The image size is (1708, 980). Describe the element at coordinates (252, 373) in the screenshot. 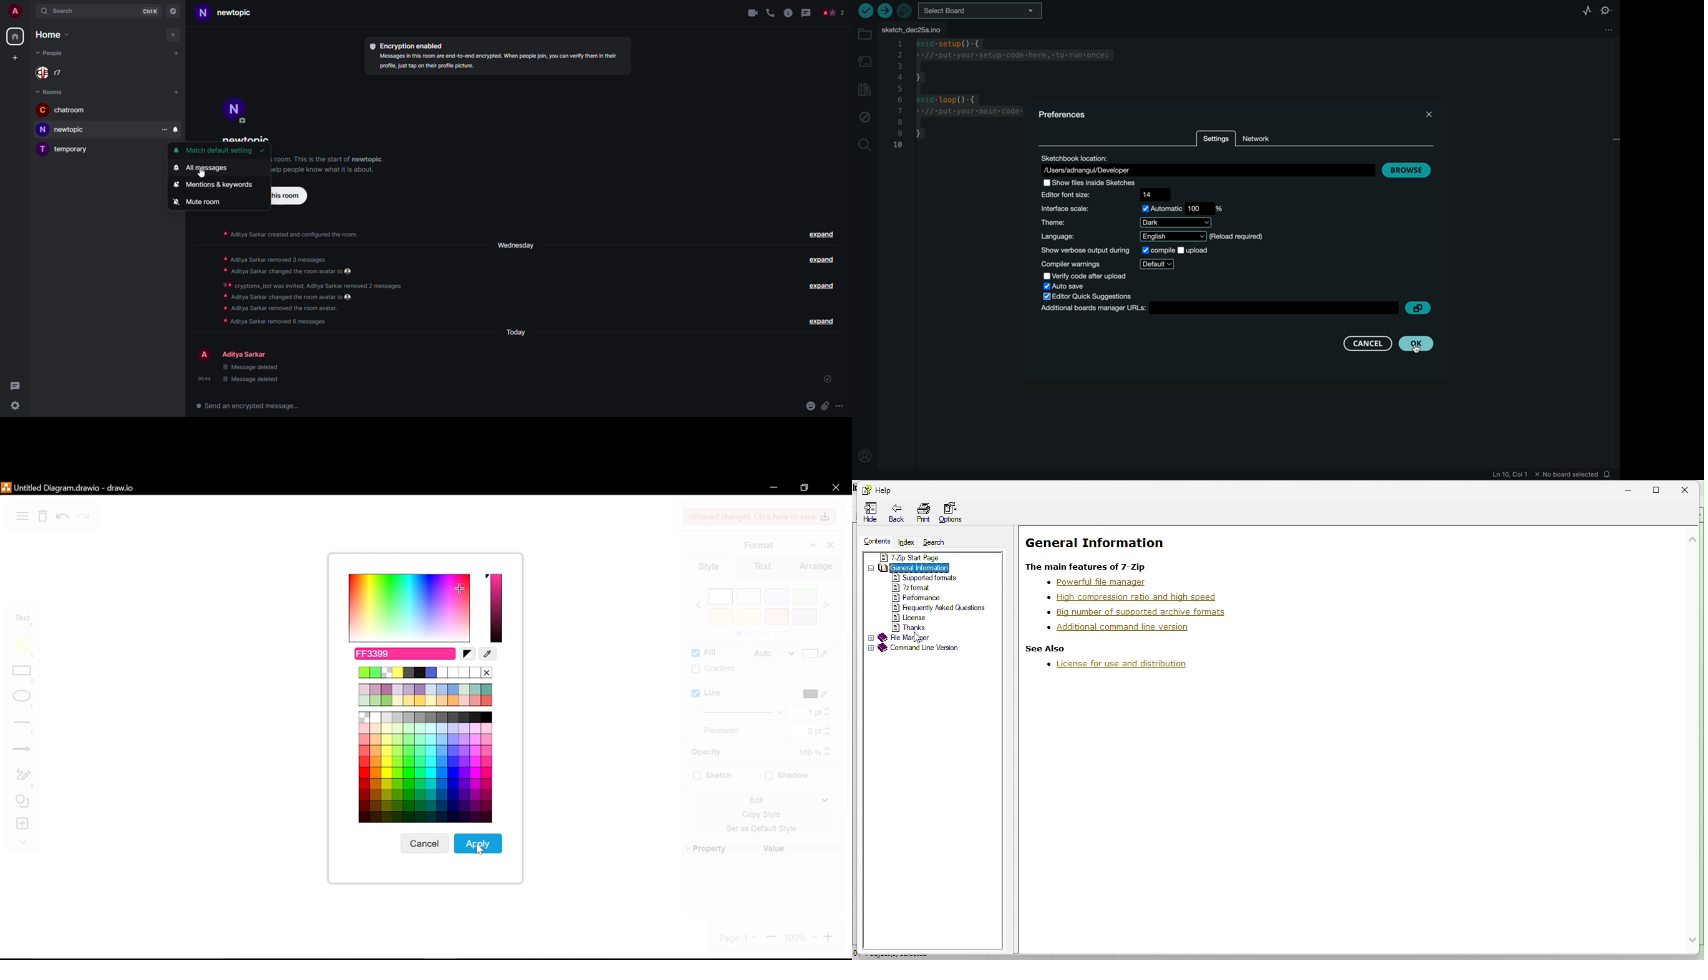

I see `deleted` at that location.